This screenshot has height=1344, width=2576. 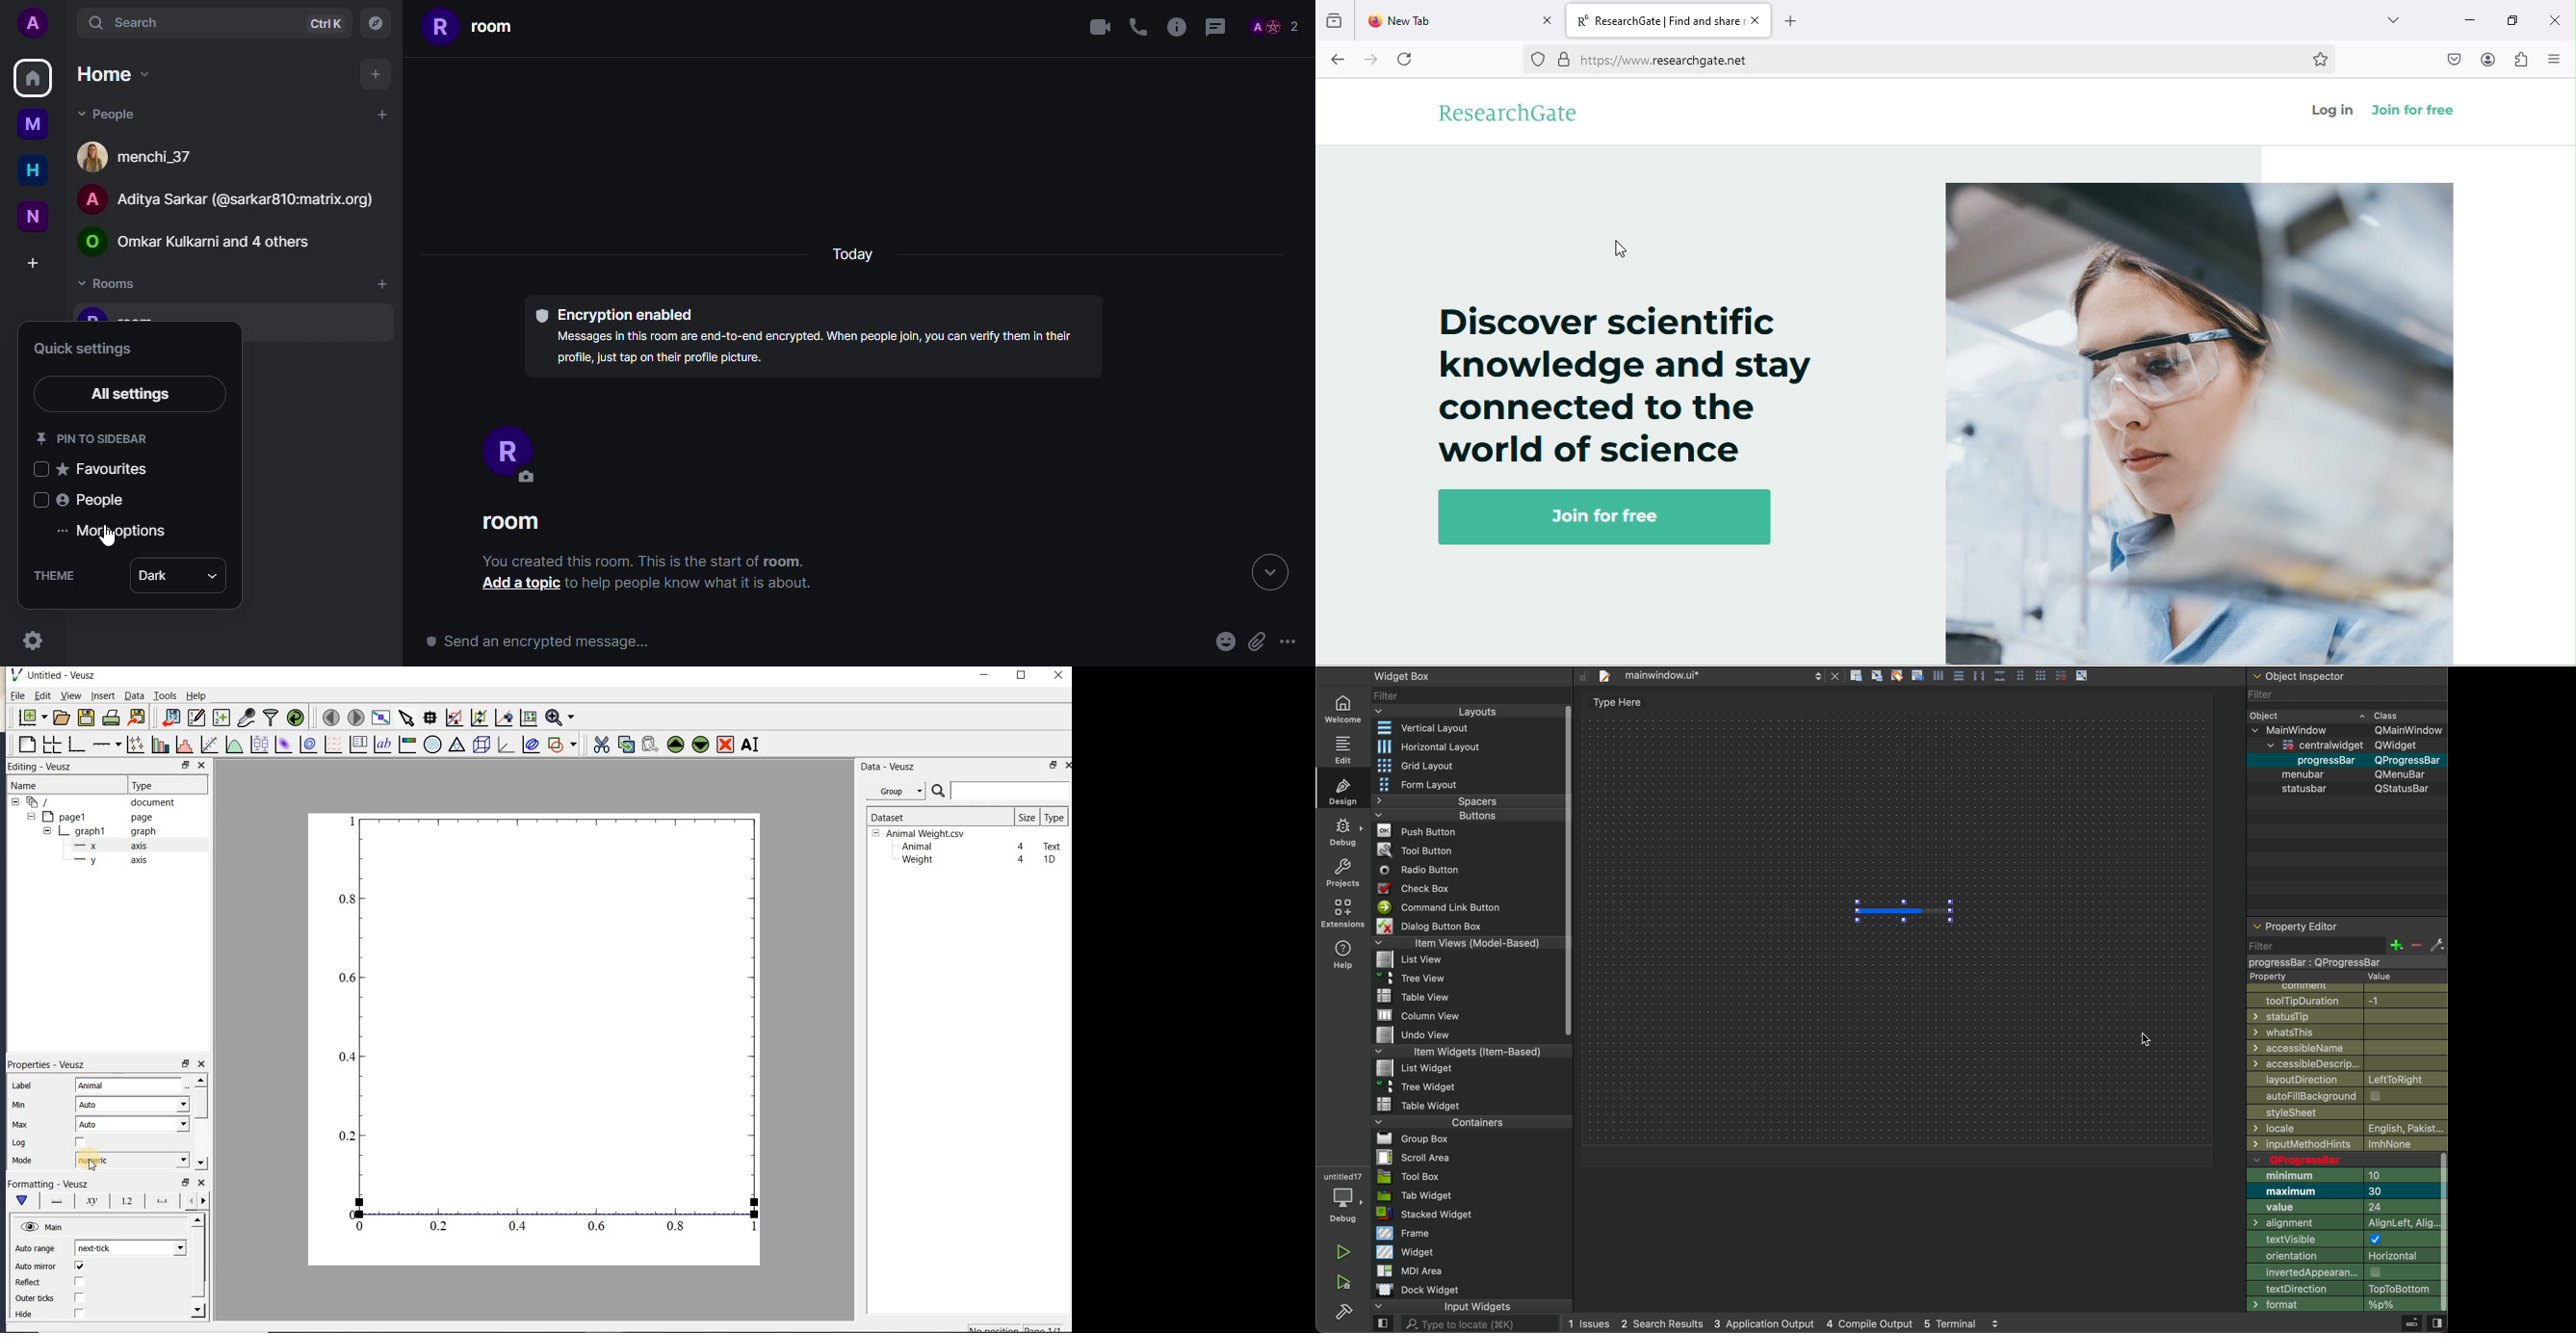 I want to click on quick settings, so click(x=31, y=641).